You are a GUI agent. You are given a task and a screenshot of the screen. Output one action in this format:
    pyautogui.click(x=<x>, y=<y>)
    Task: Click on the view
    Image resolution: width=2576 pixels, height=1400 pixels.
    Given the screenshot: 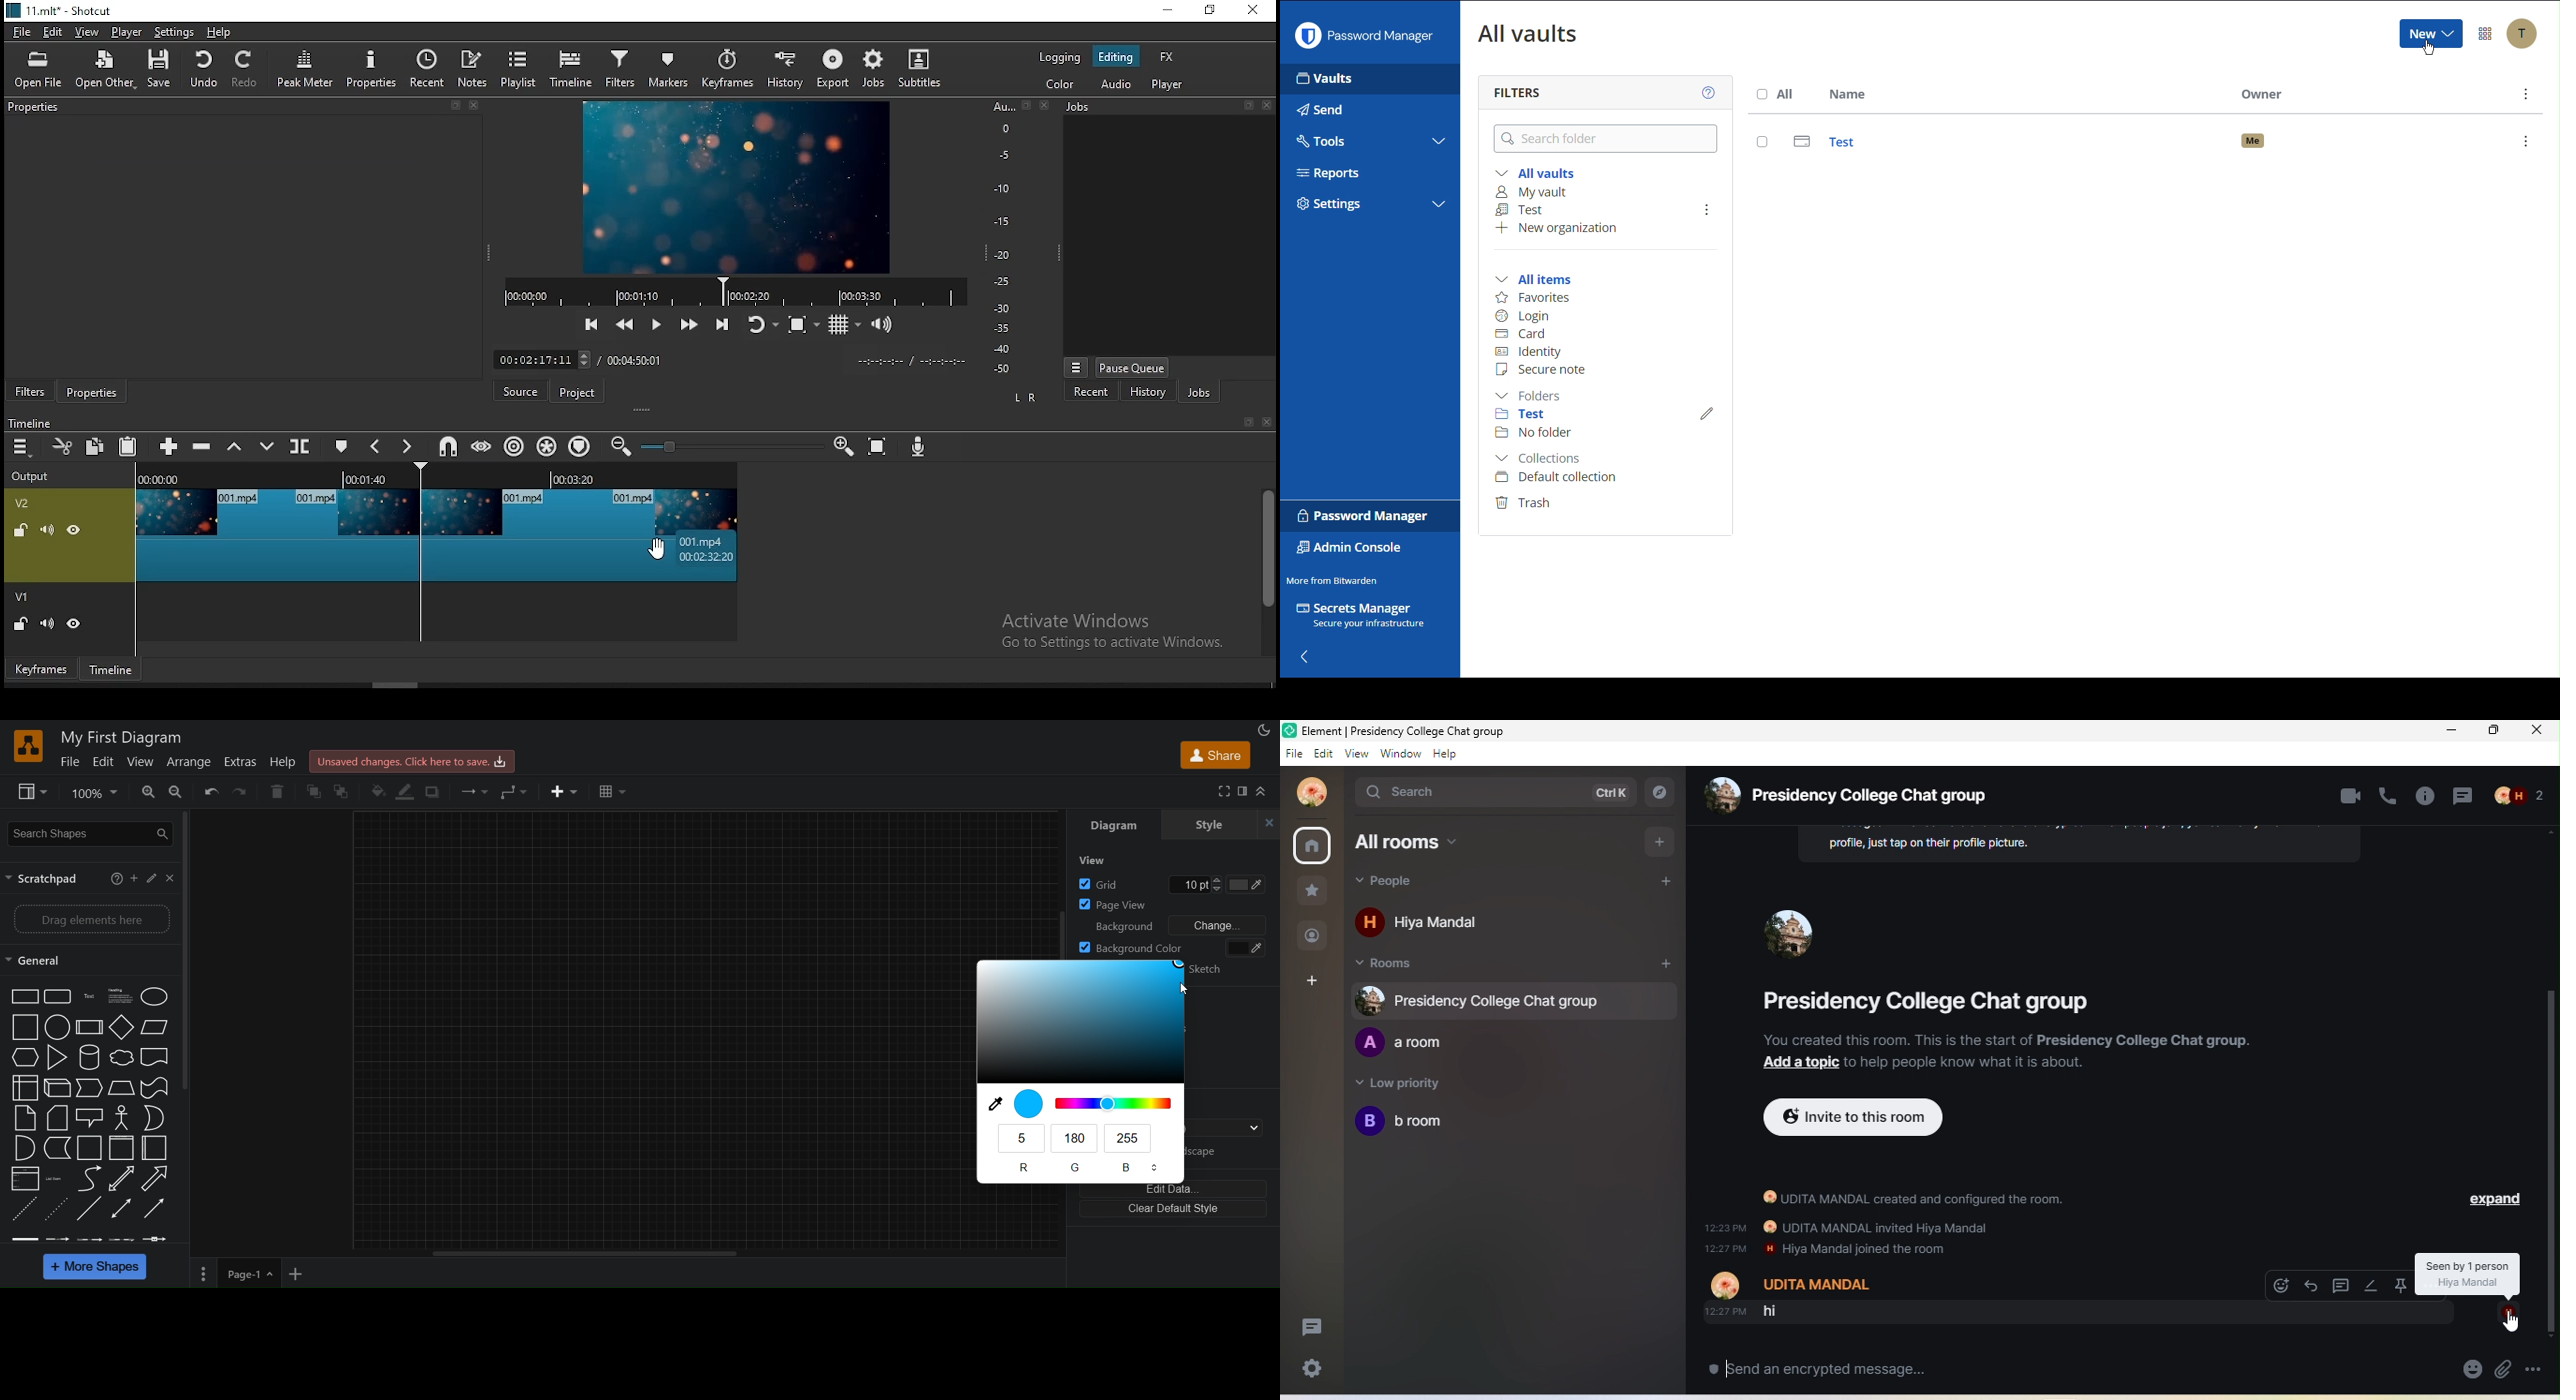 What is the action you would take?
    pyautogui.click(x=1357, y=756)
    